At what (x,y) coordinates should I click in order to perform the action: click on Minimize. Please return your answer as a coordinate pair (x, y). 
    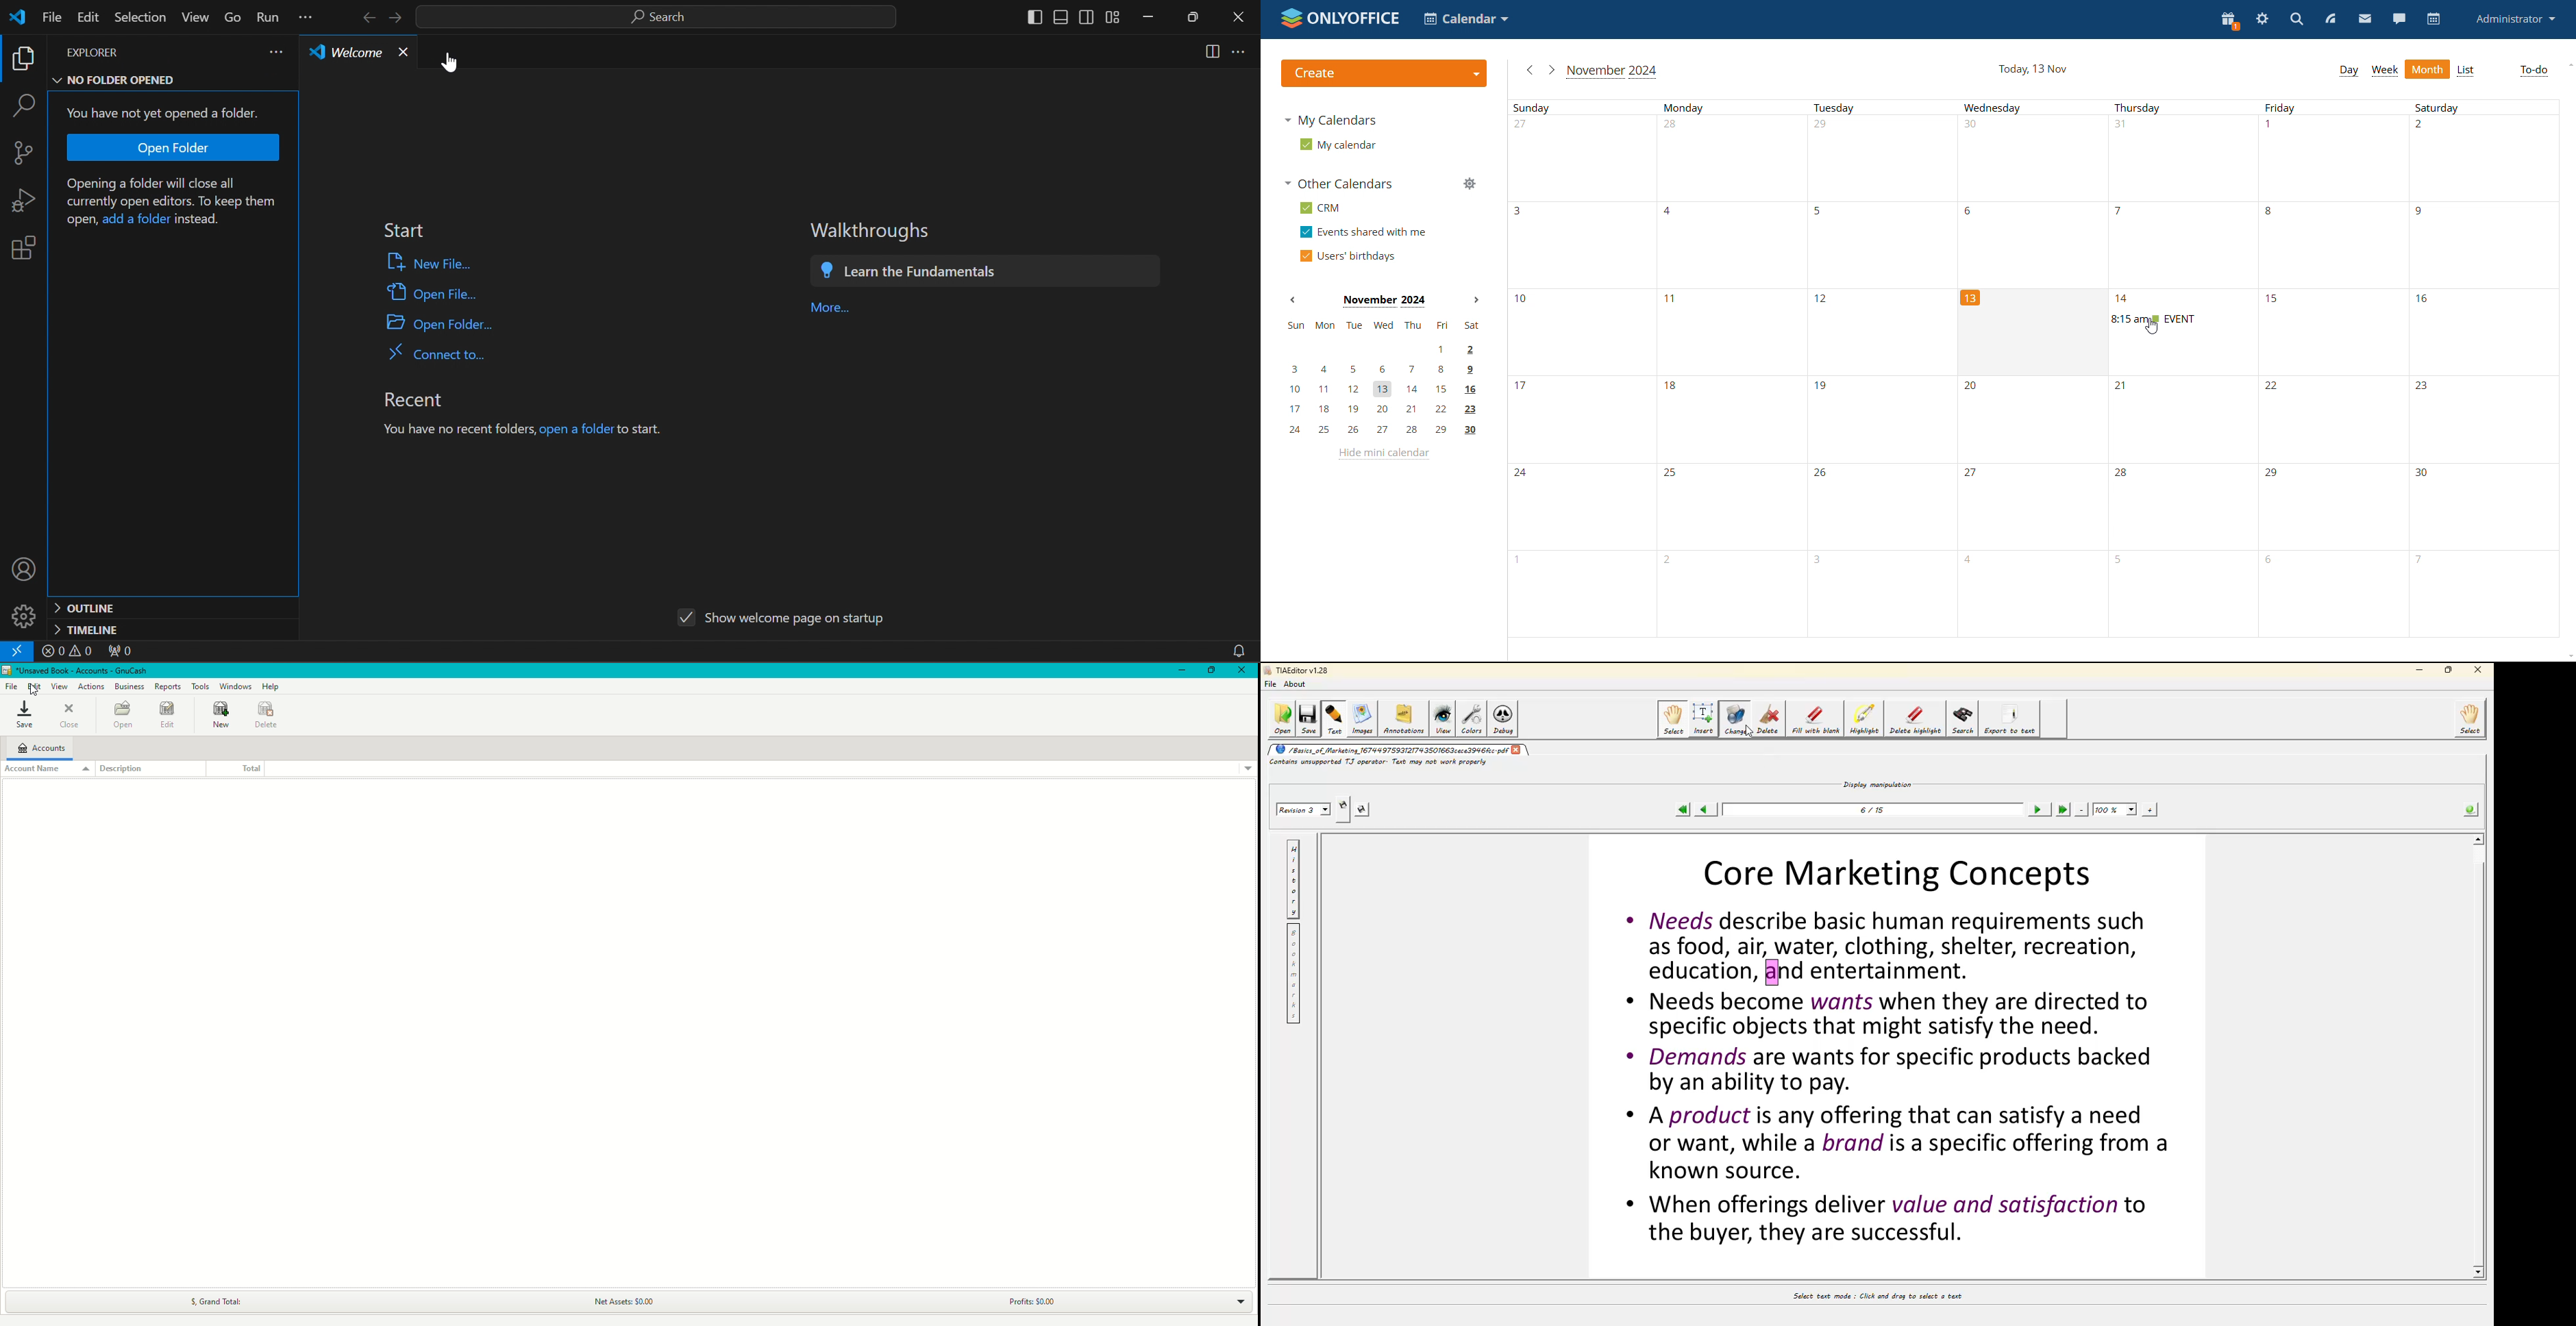
    Looking at the image, I should click on (1180, 671).